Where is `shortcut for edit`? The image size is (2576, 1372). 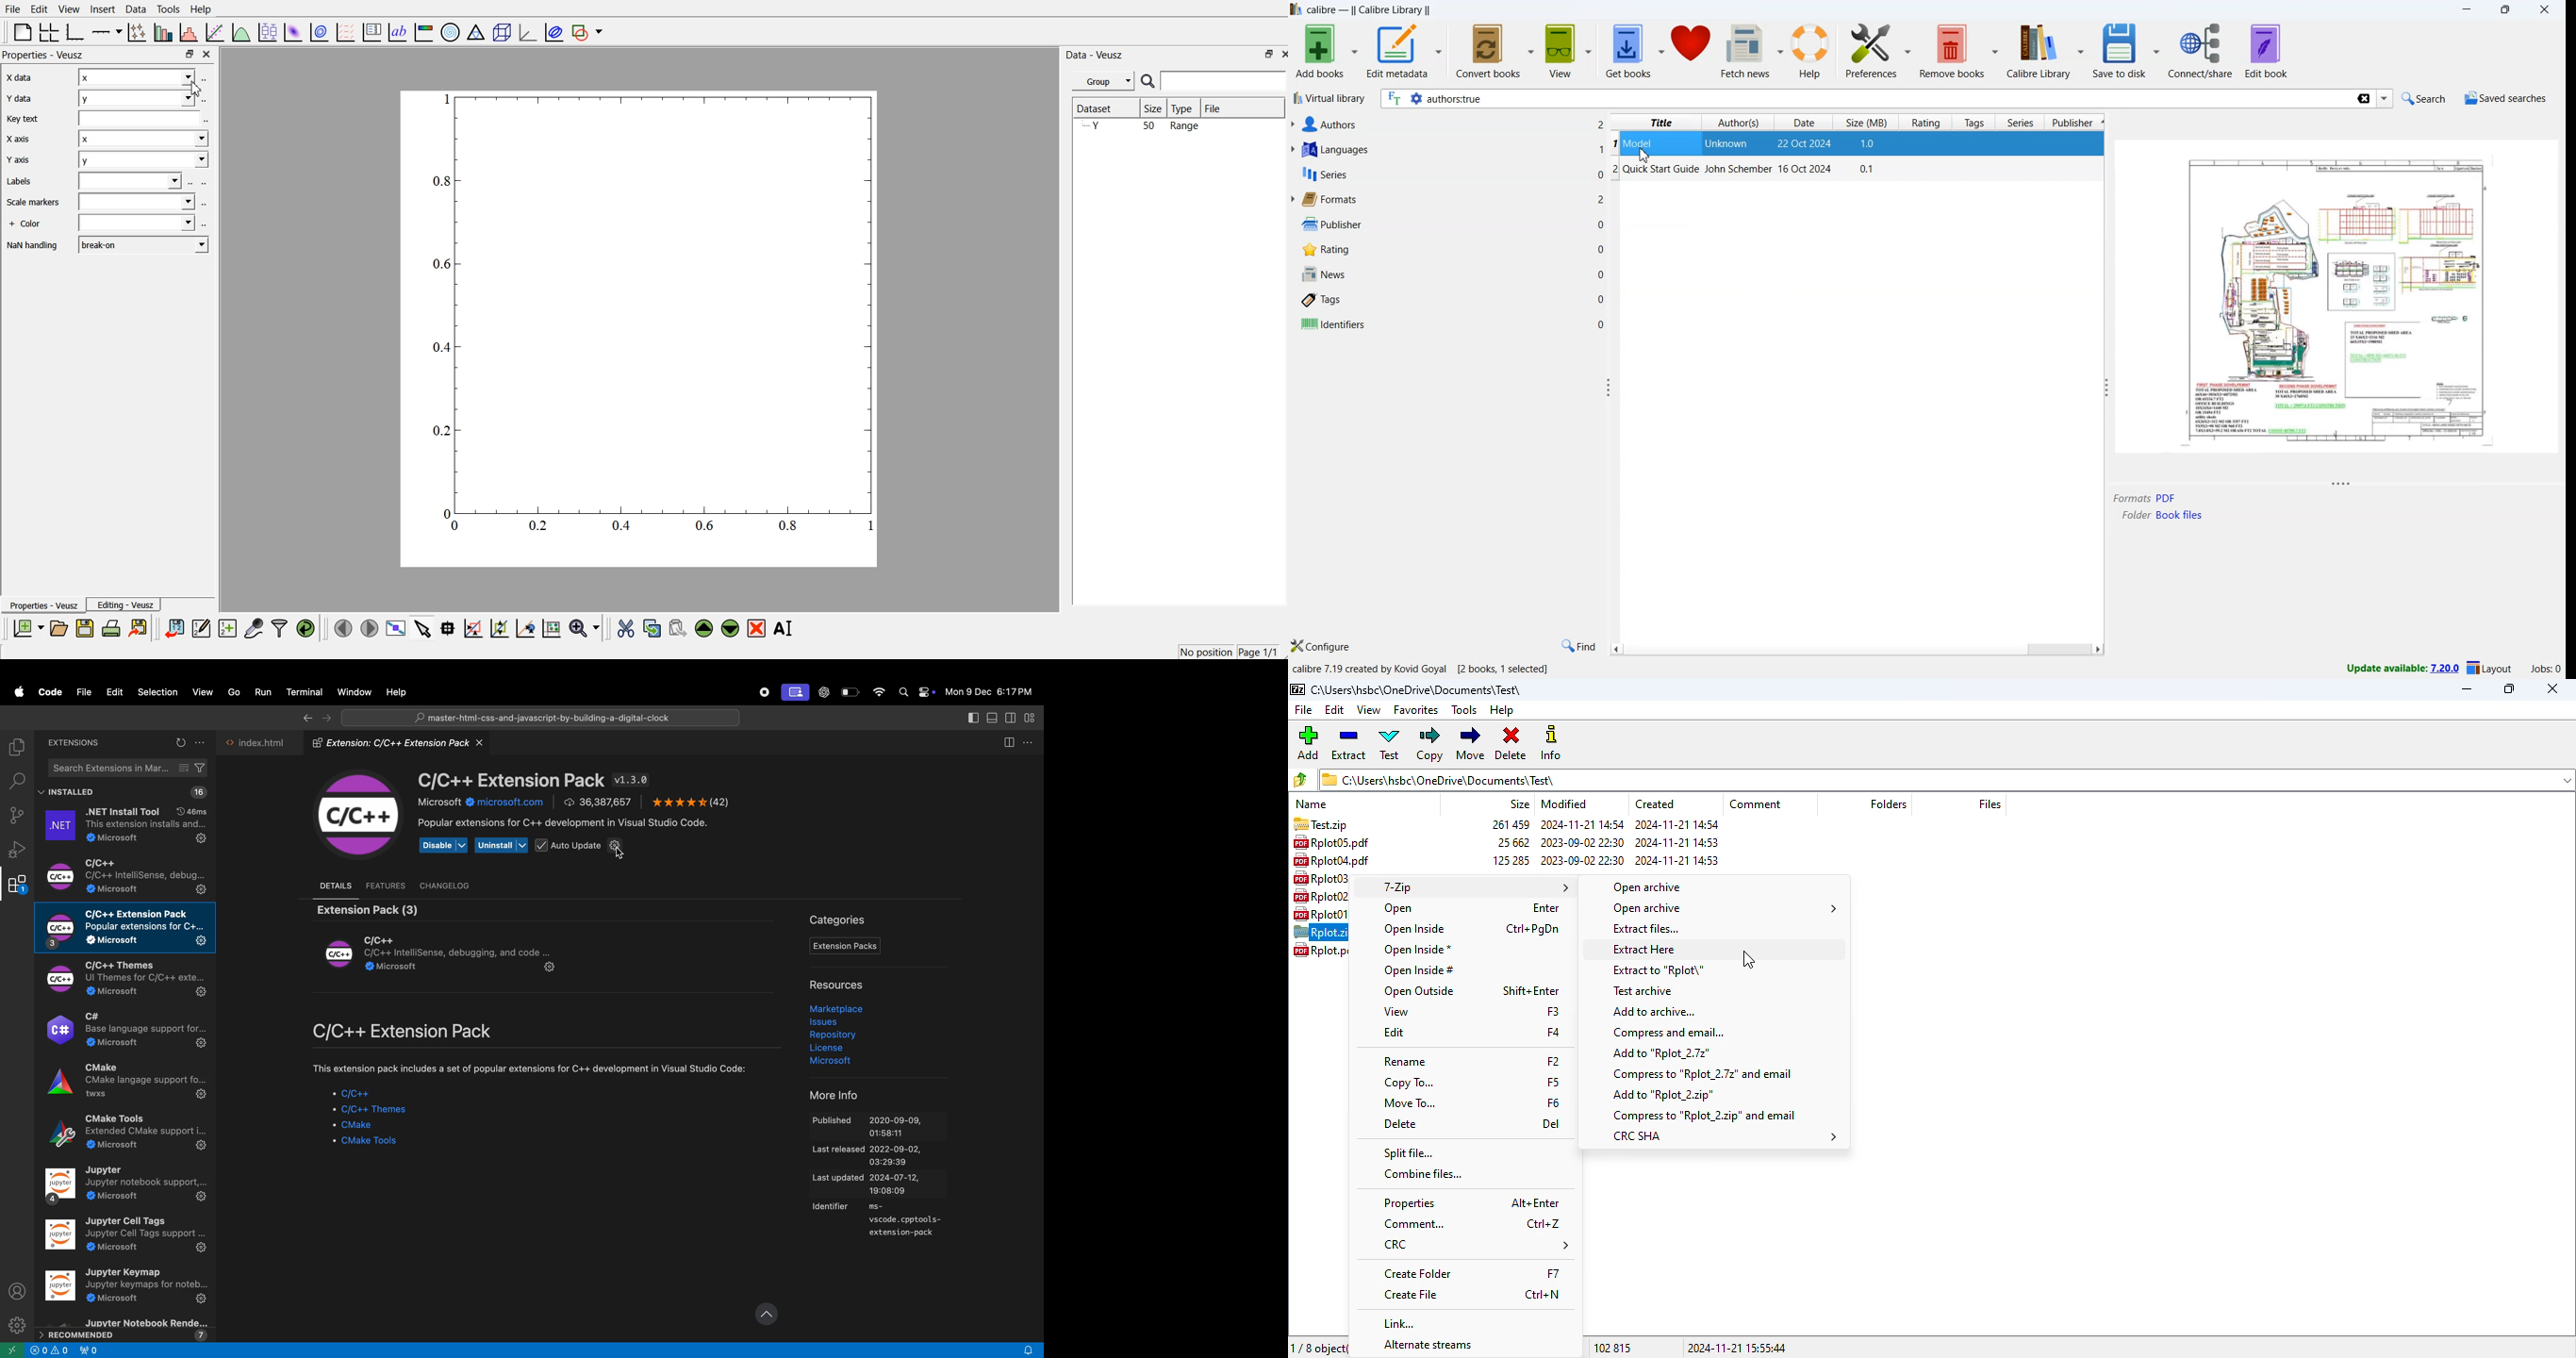
shortcut for edit is located at coordinates (1554, 1033).